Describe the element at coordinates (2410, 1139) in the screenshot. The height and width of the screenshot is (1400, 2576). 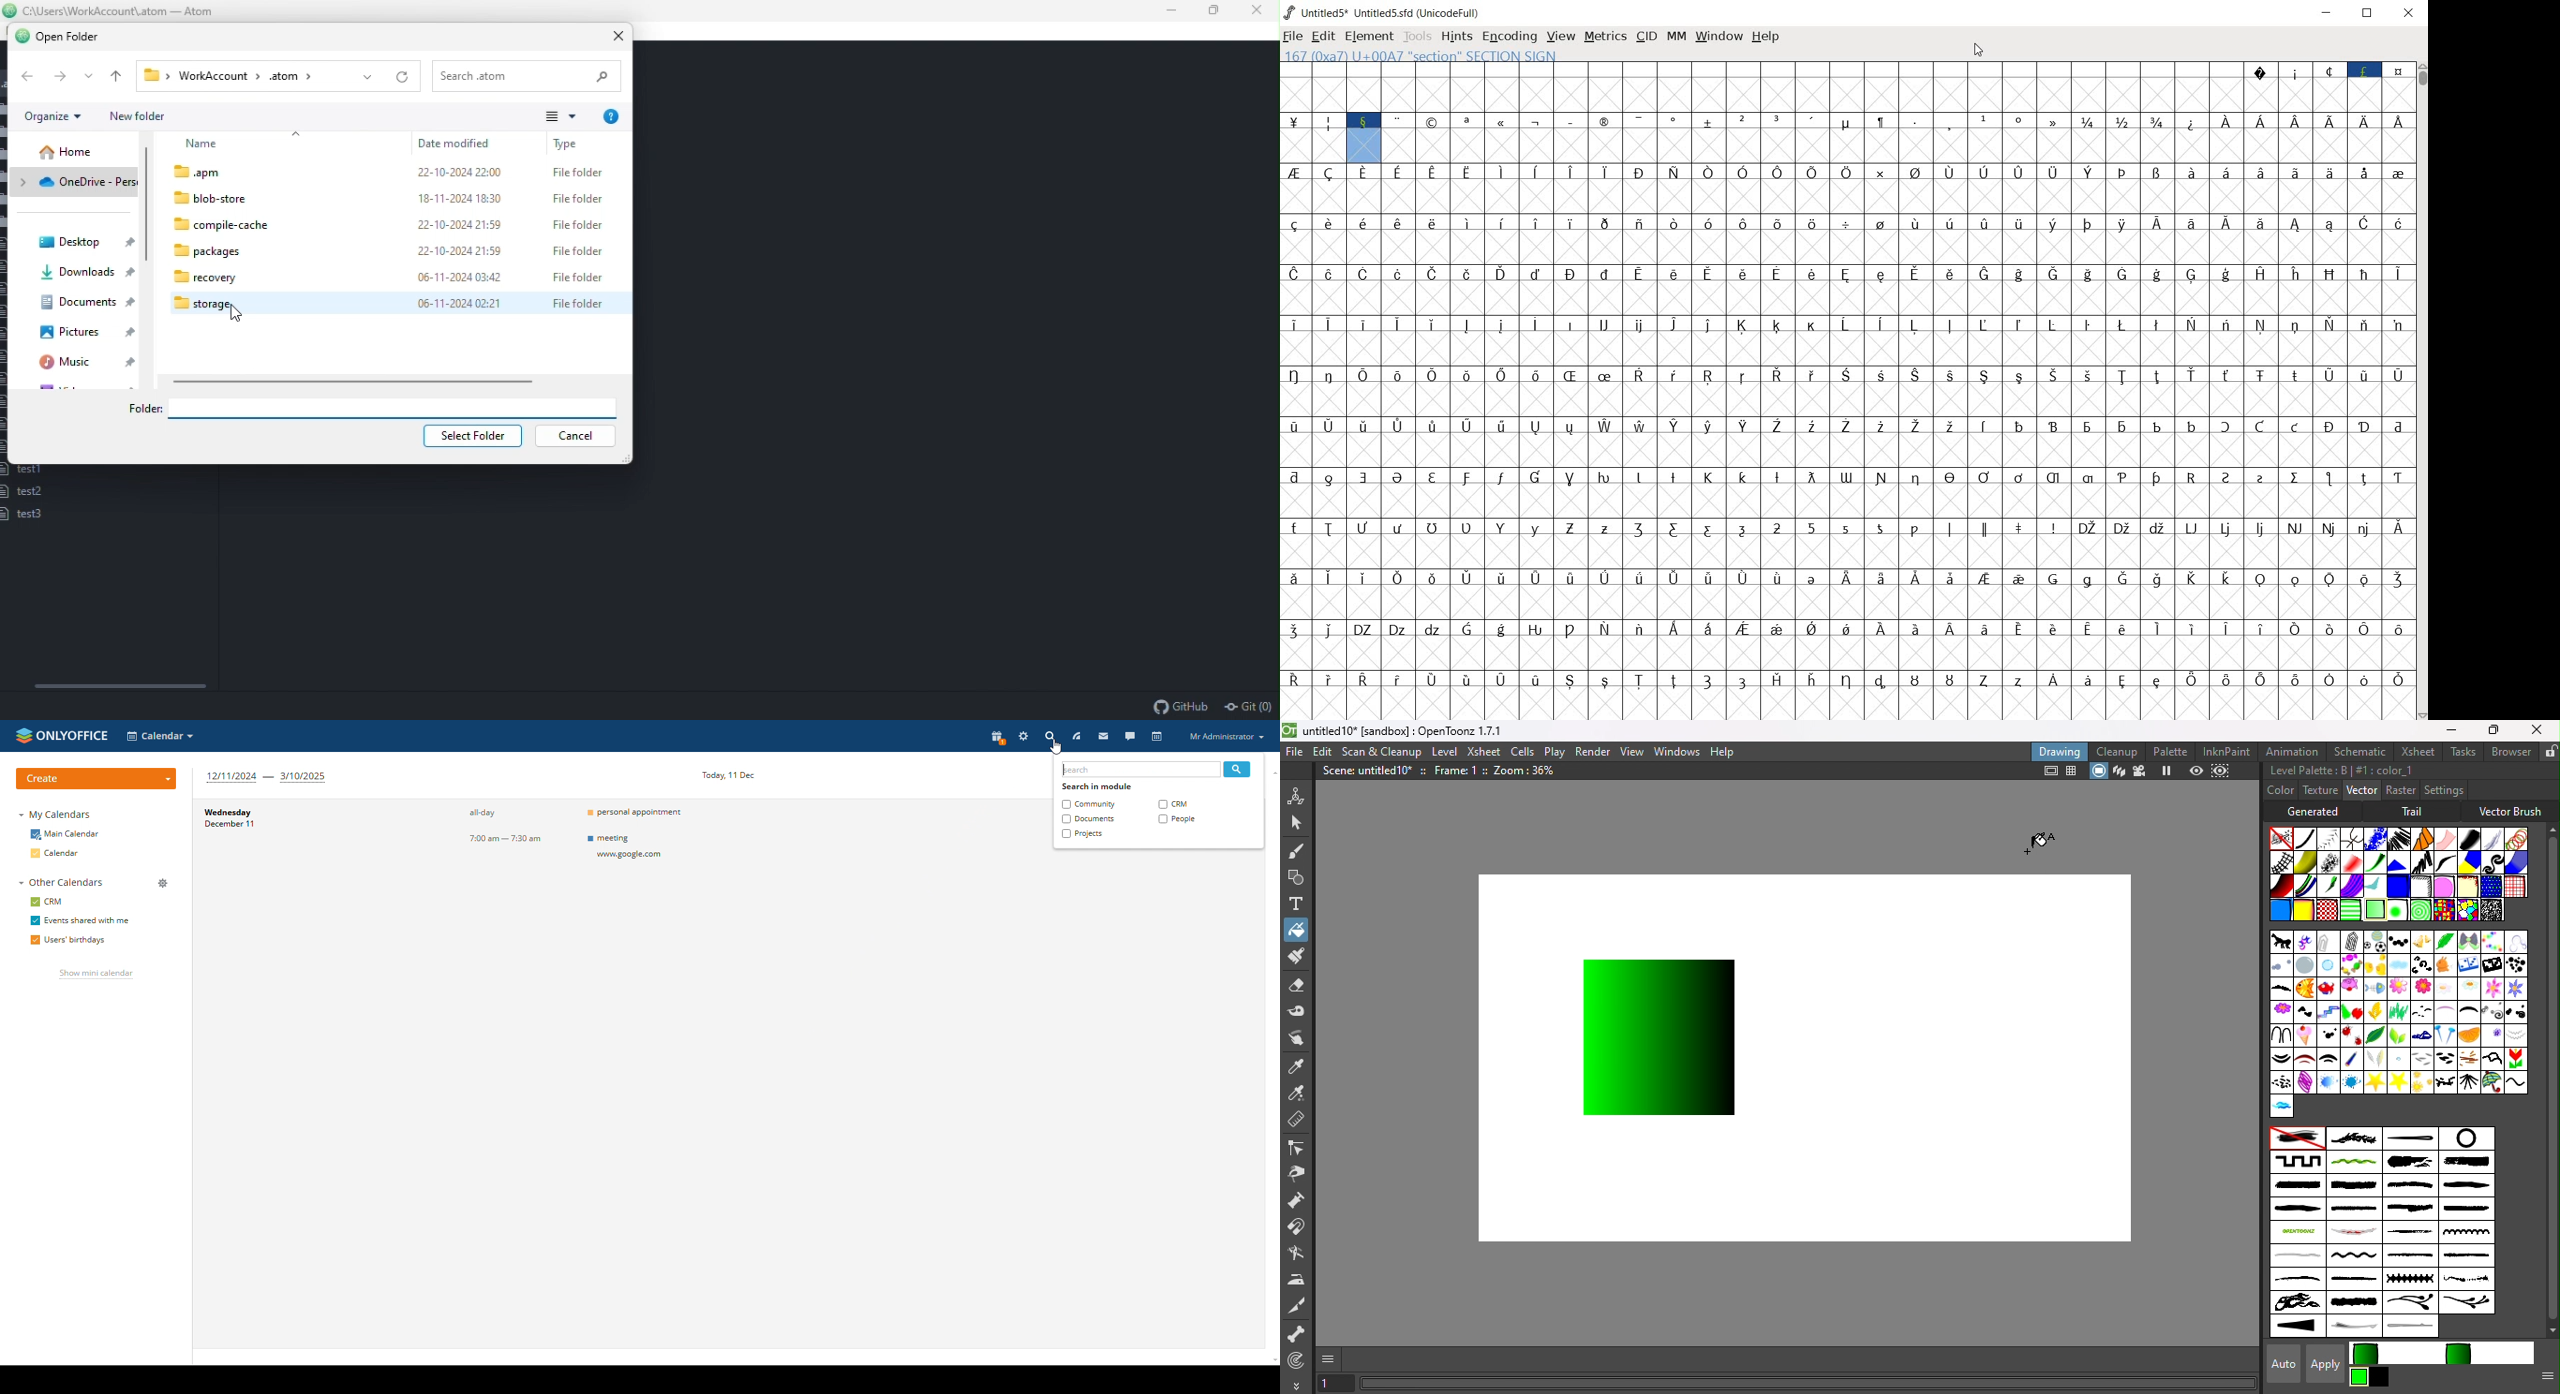
I see `Buttonhole` at that location.